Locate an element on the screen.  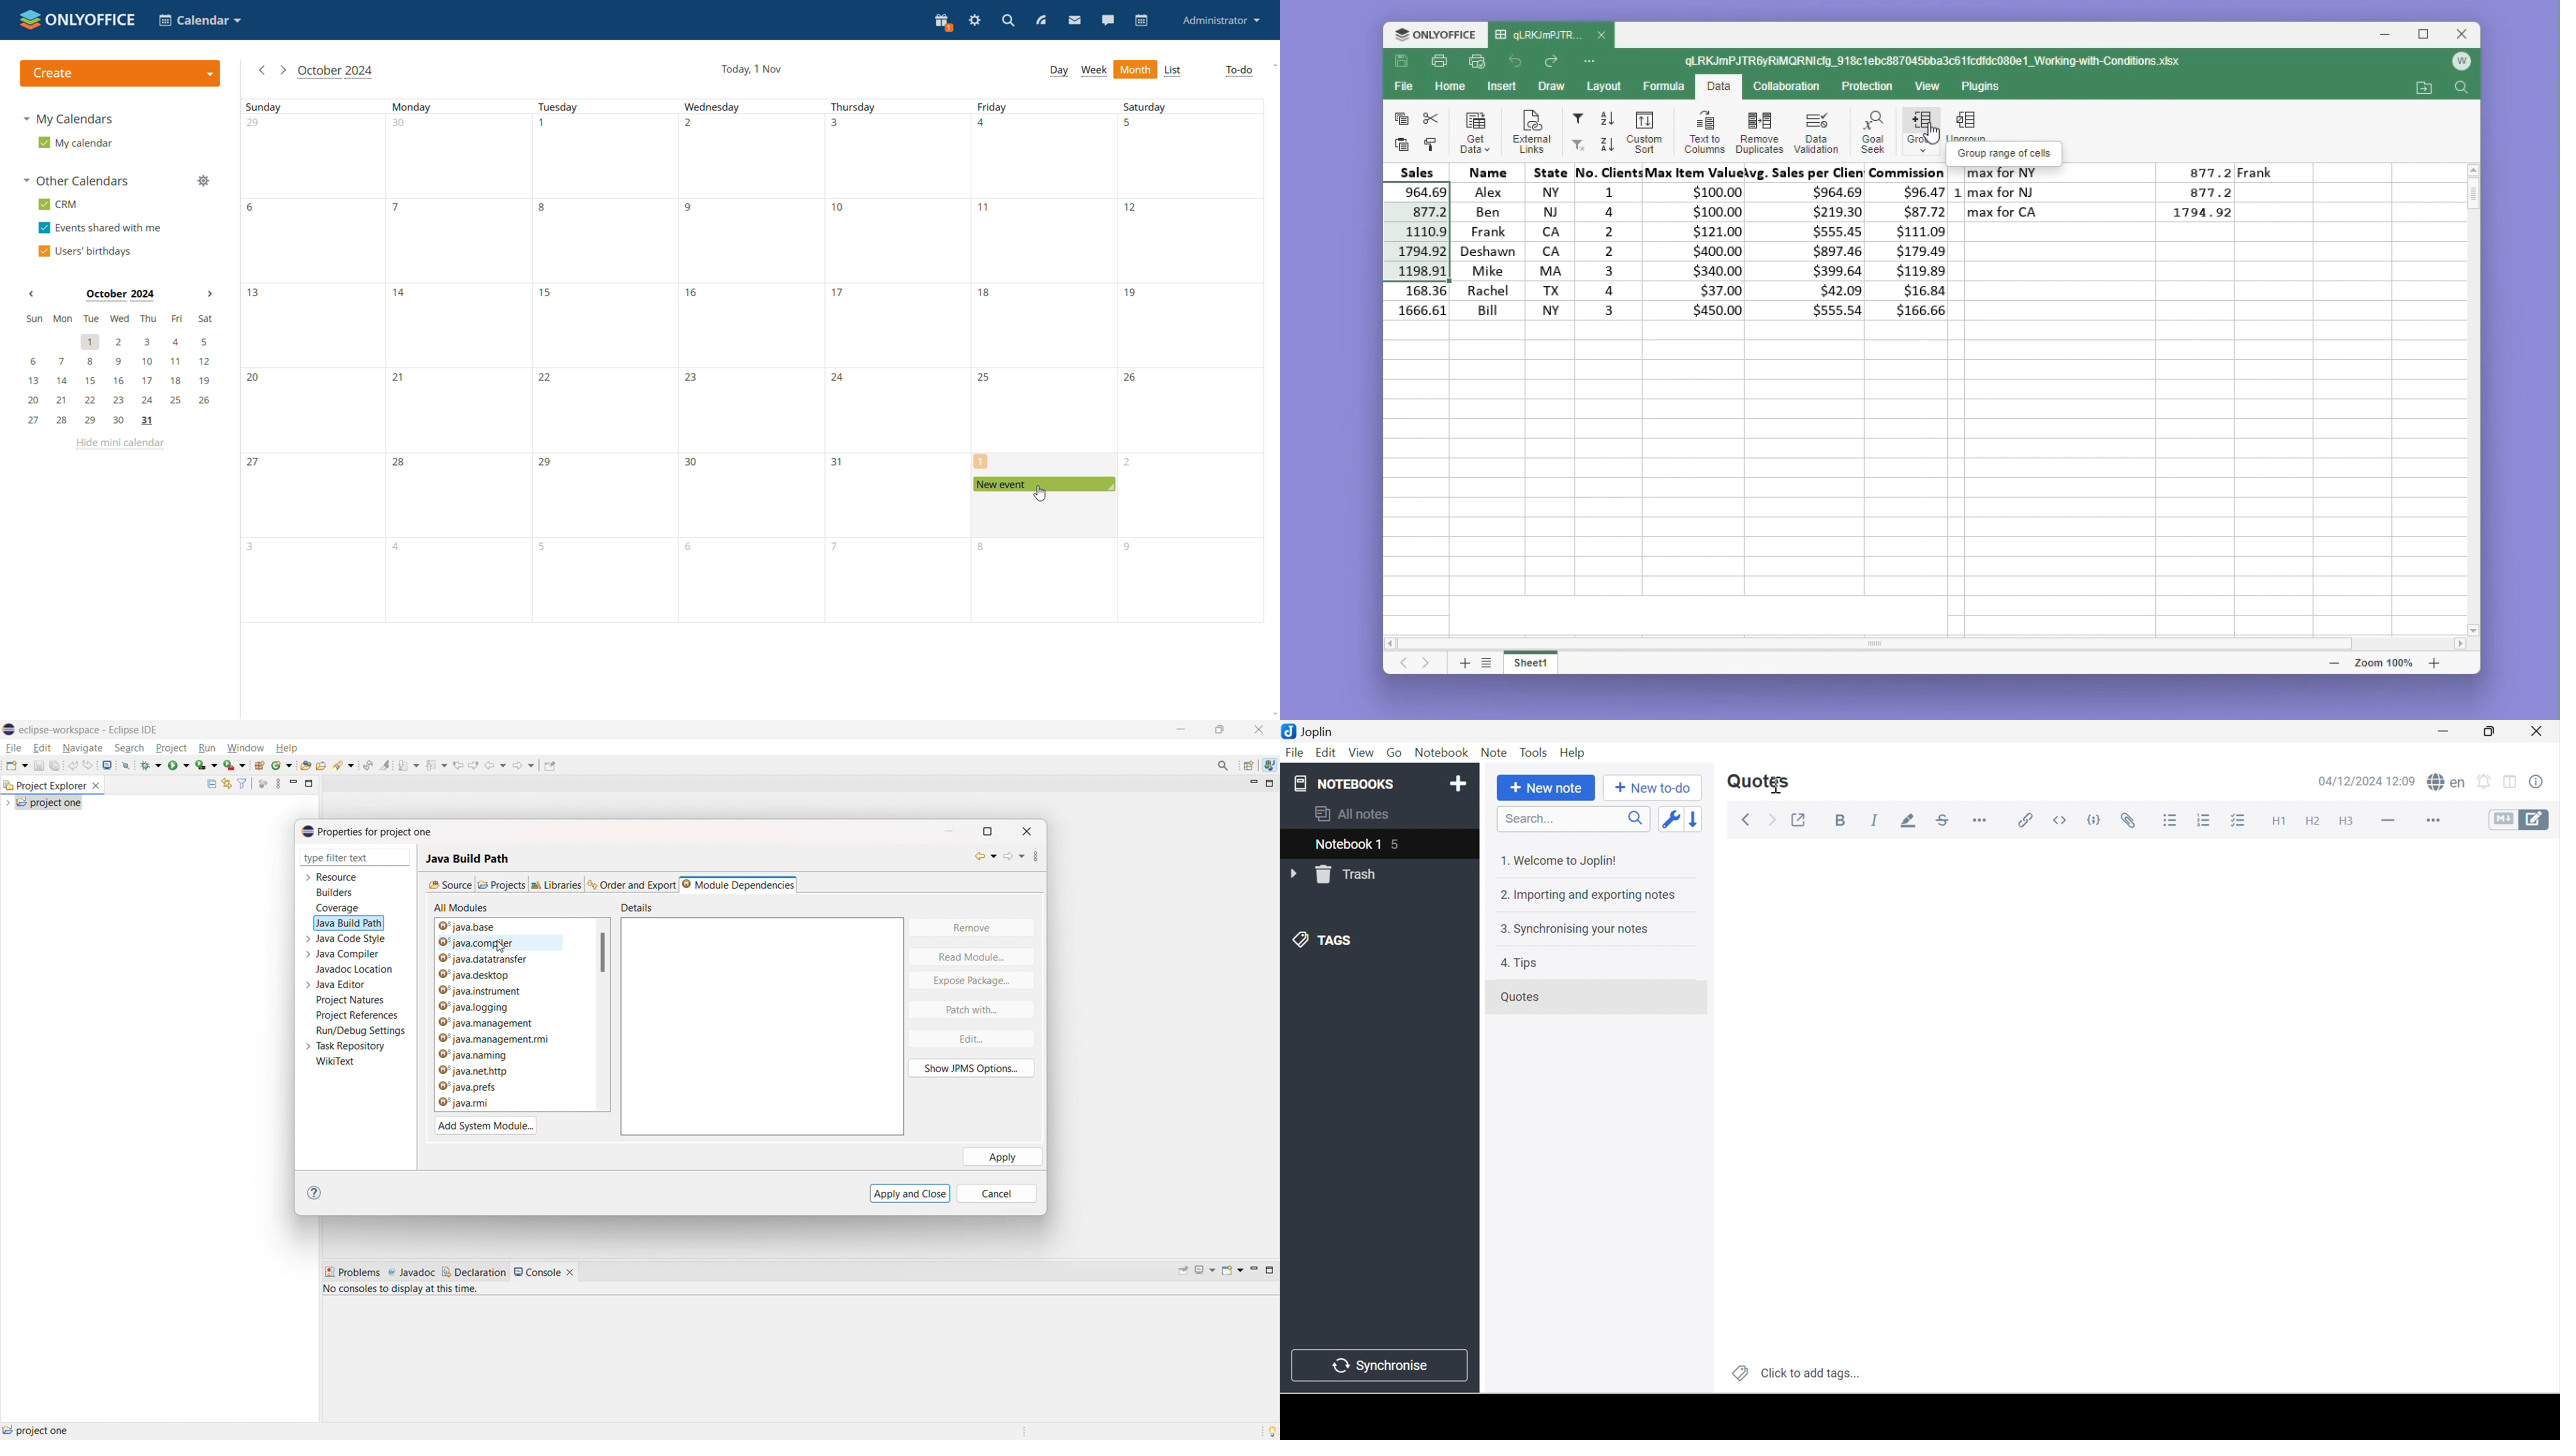
5 is located at coordinates (1399, 843).